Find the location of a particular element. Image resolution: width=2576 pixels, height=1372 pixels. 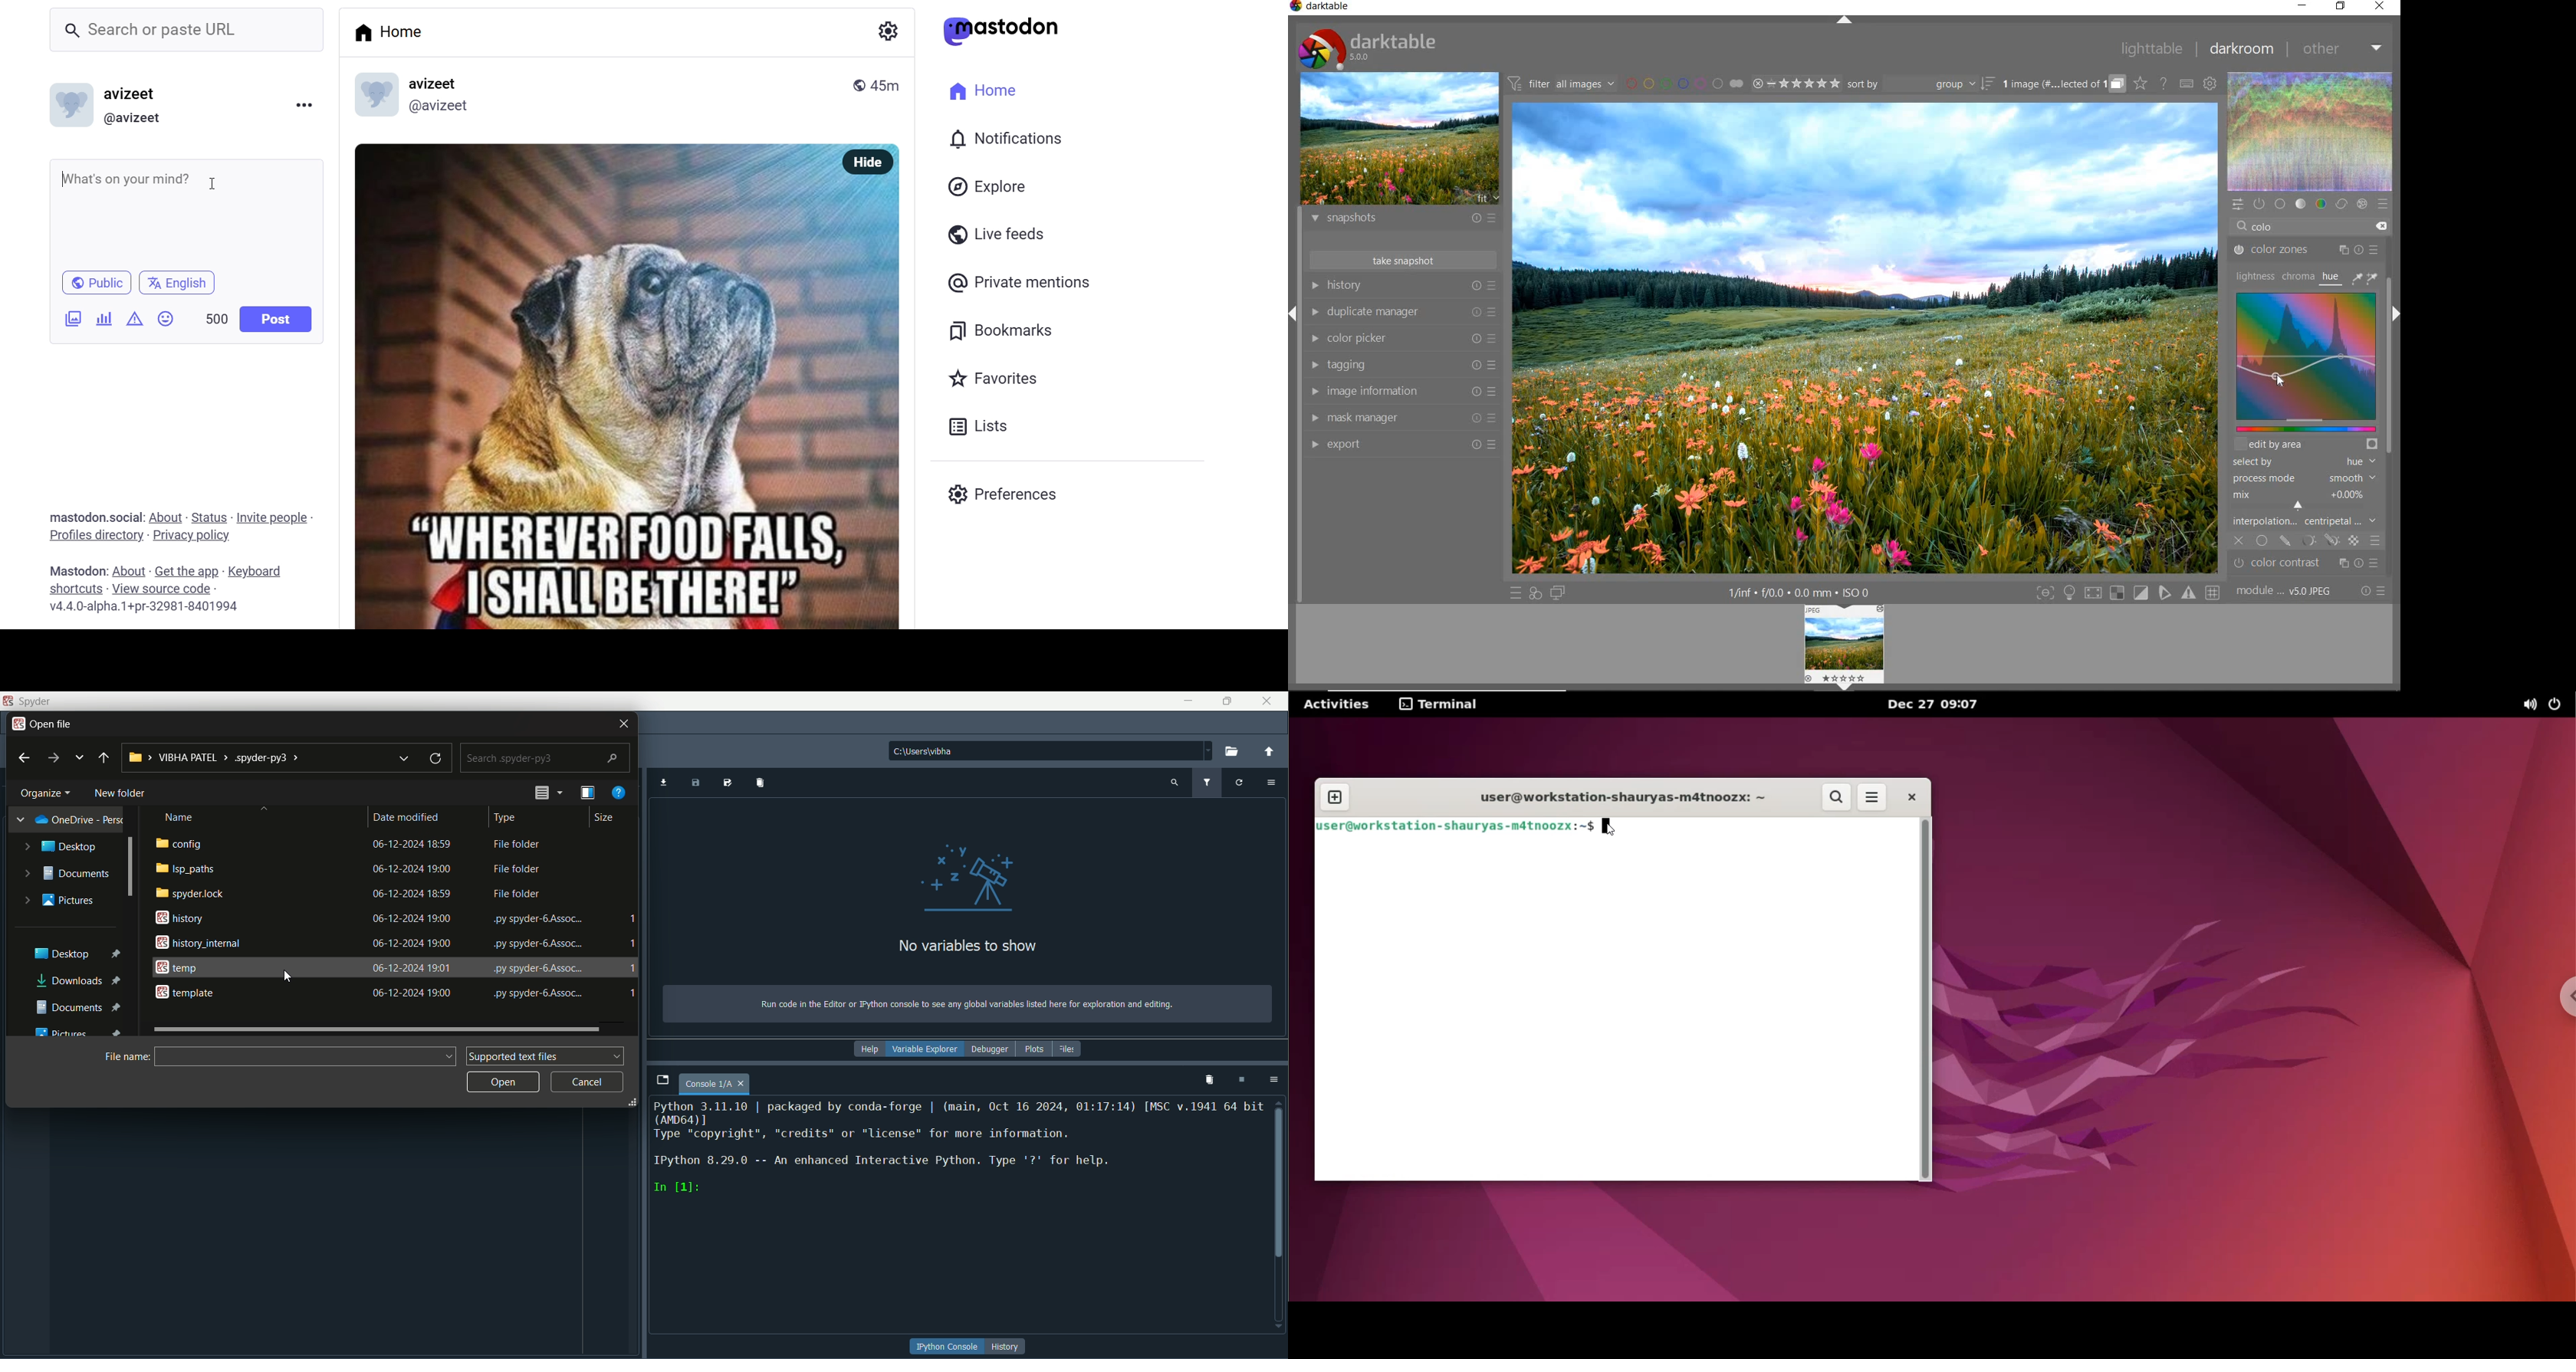

config is located at coordinates (180, 844).